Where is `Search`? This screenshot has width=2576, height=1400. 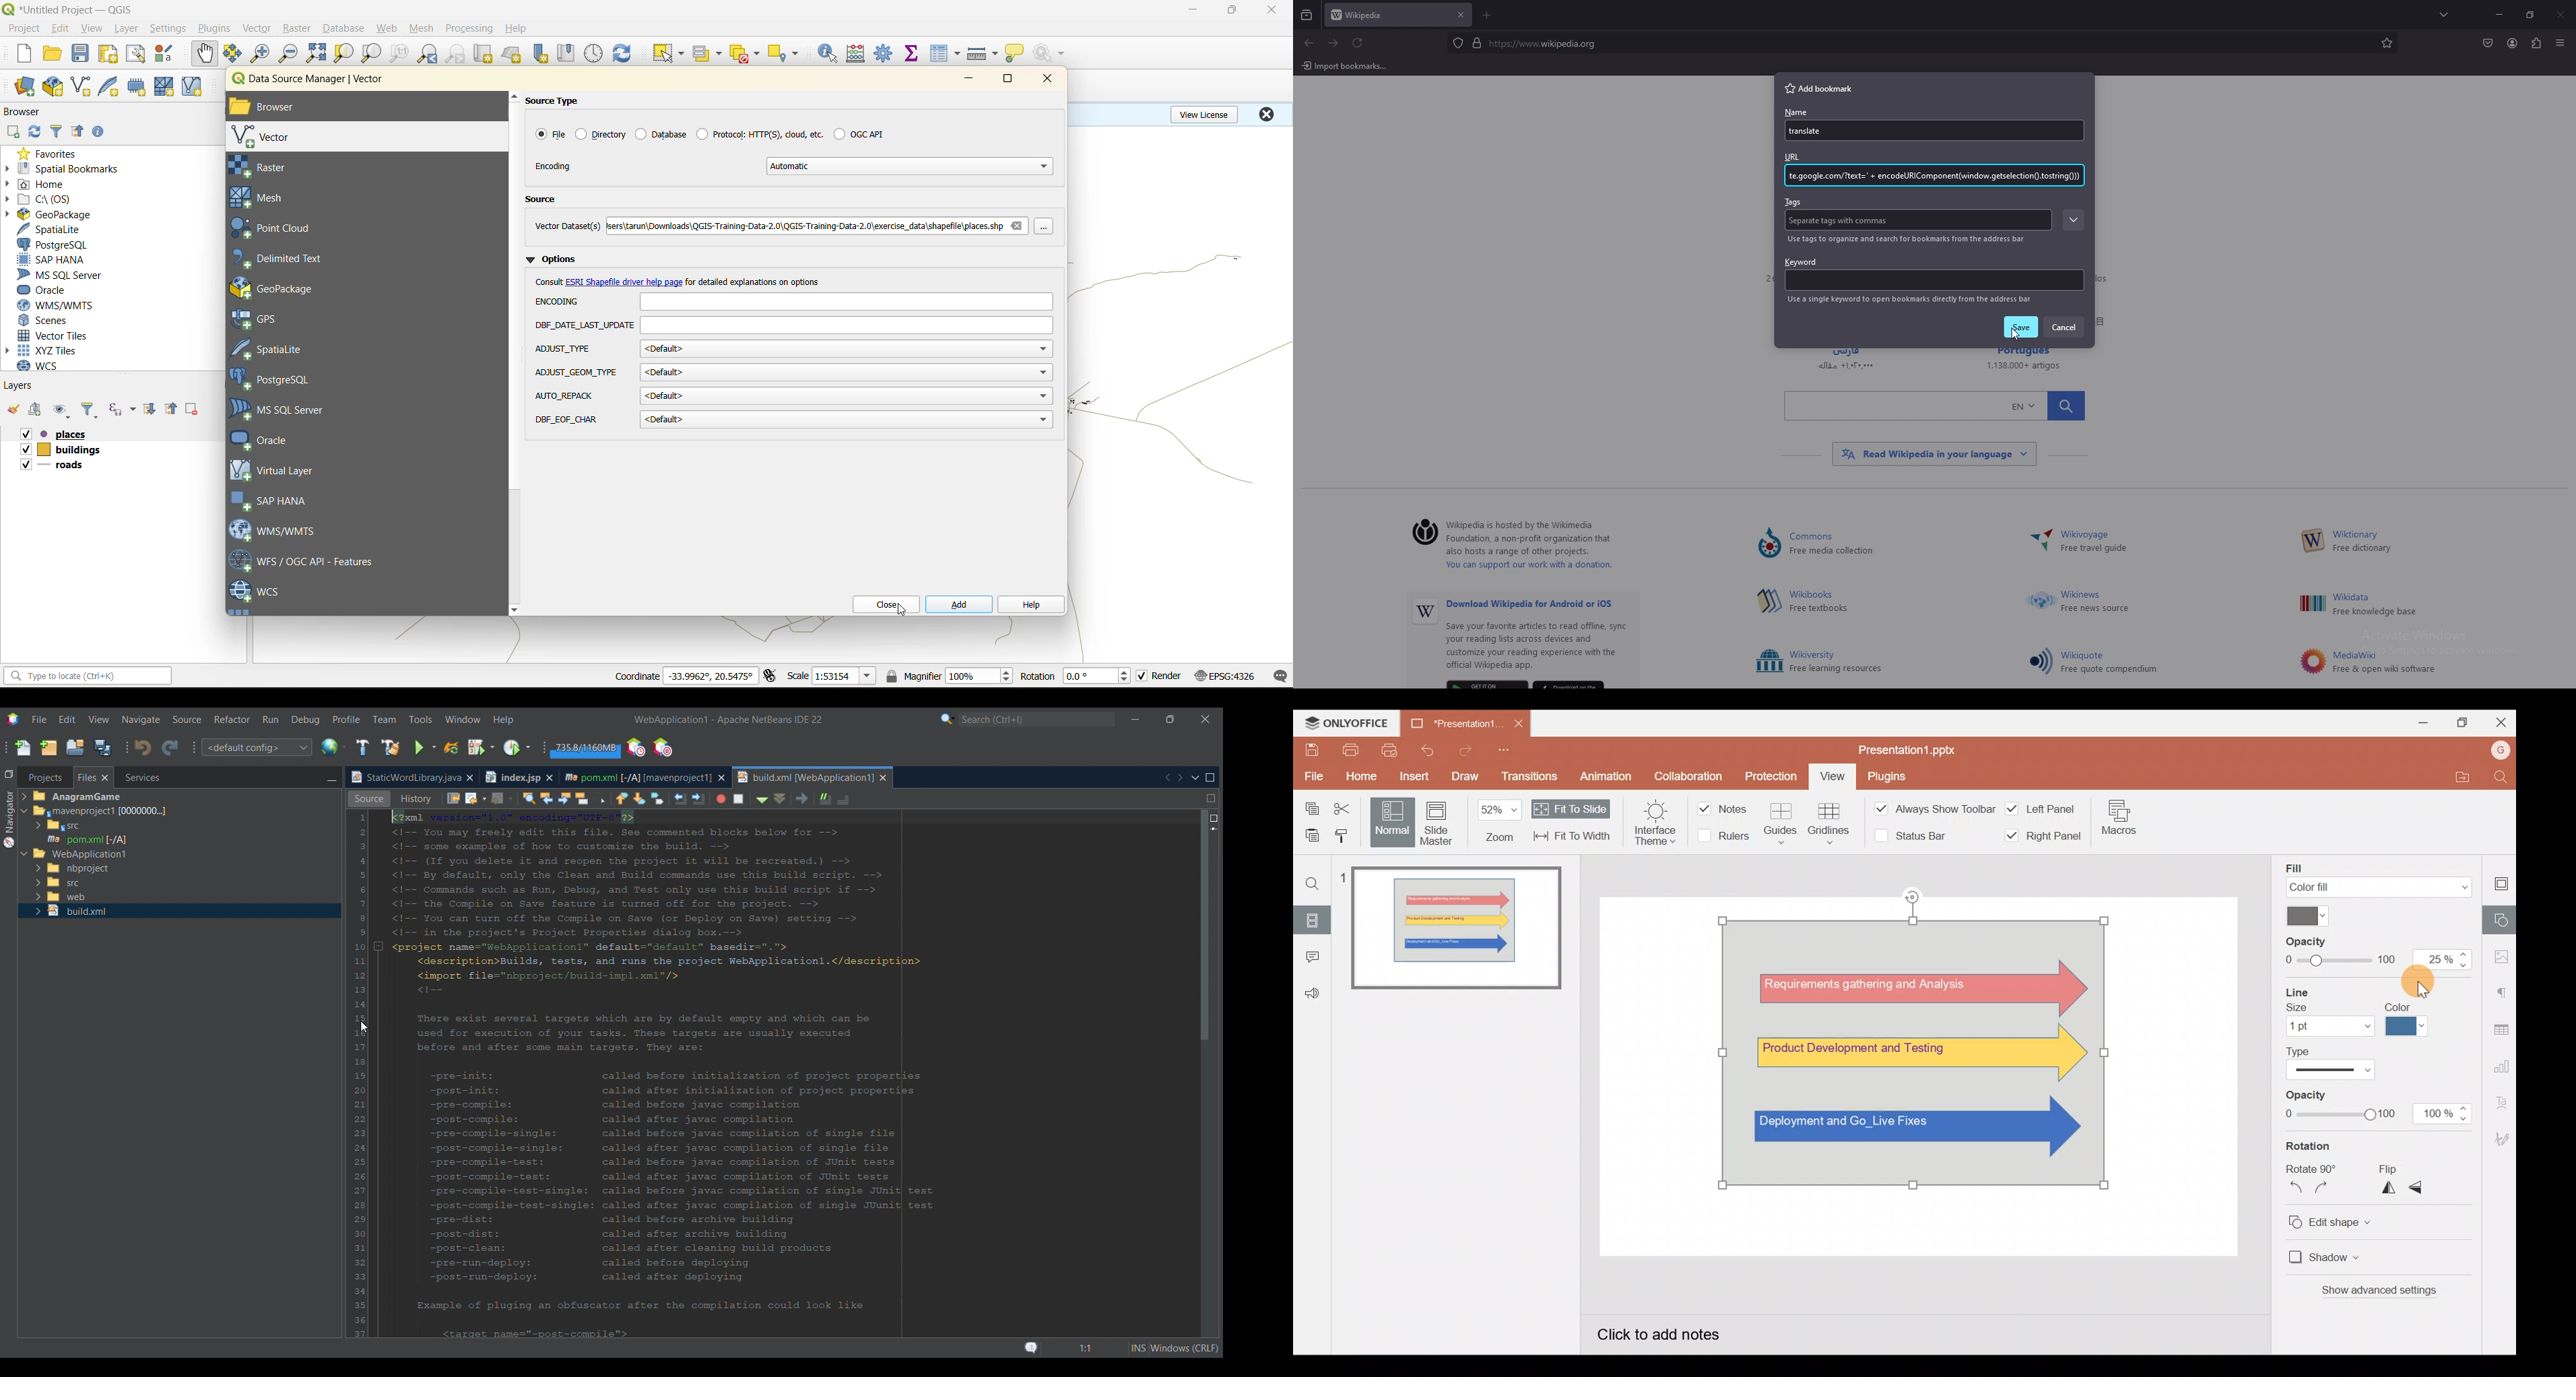 Search is located at coordinates (1038, 720).